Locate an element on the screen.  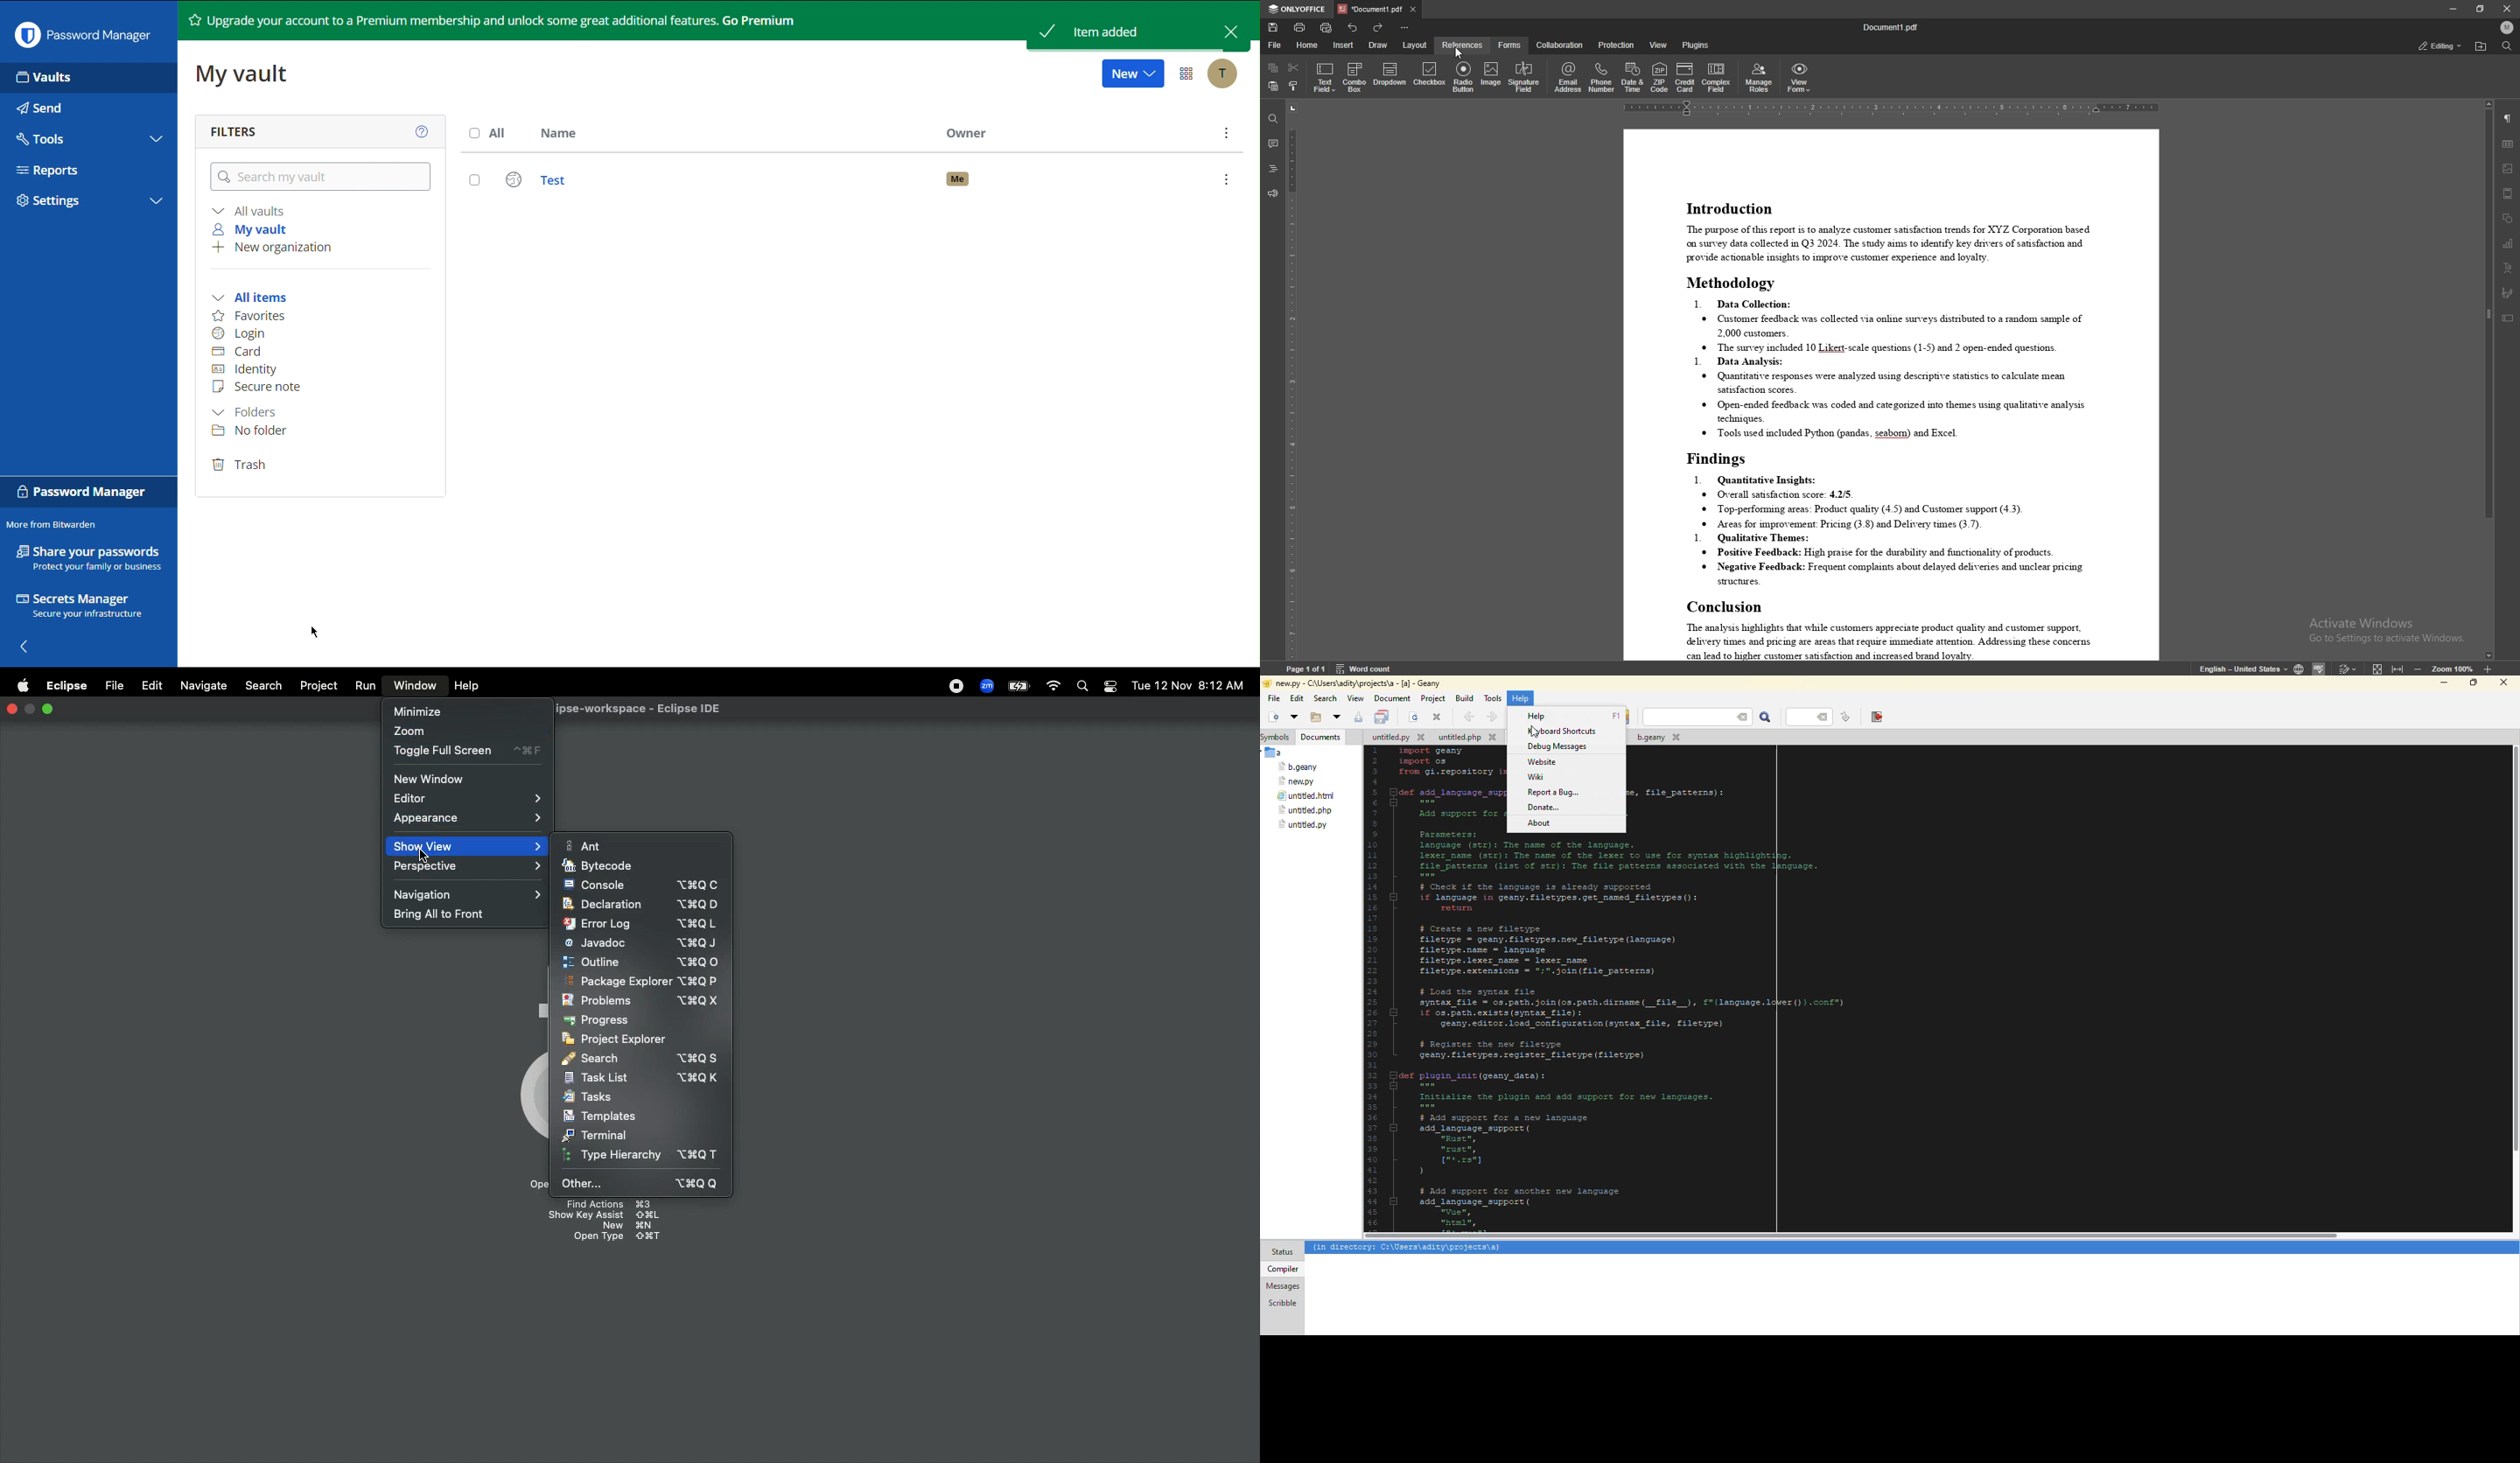
Zoom is located at coordinates (984, 686).